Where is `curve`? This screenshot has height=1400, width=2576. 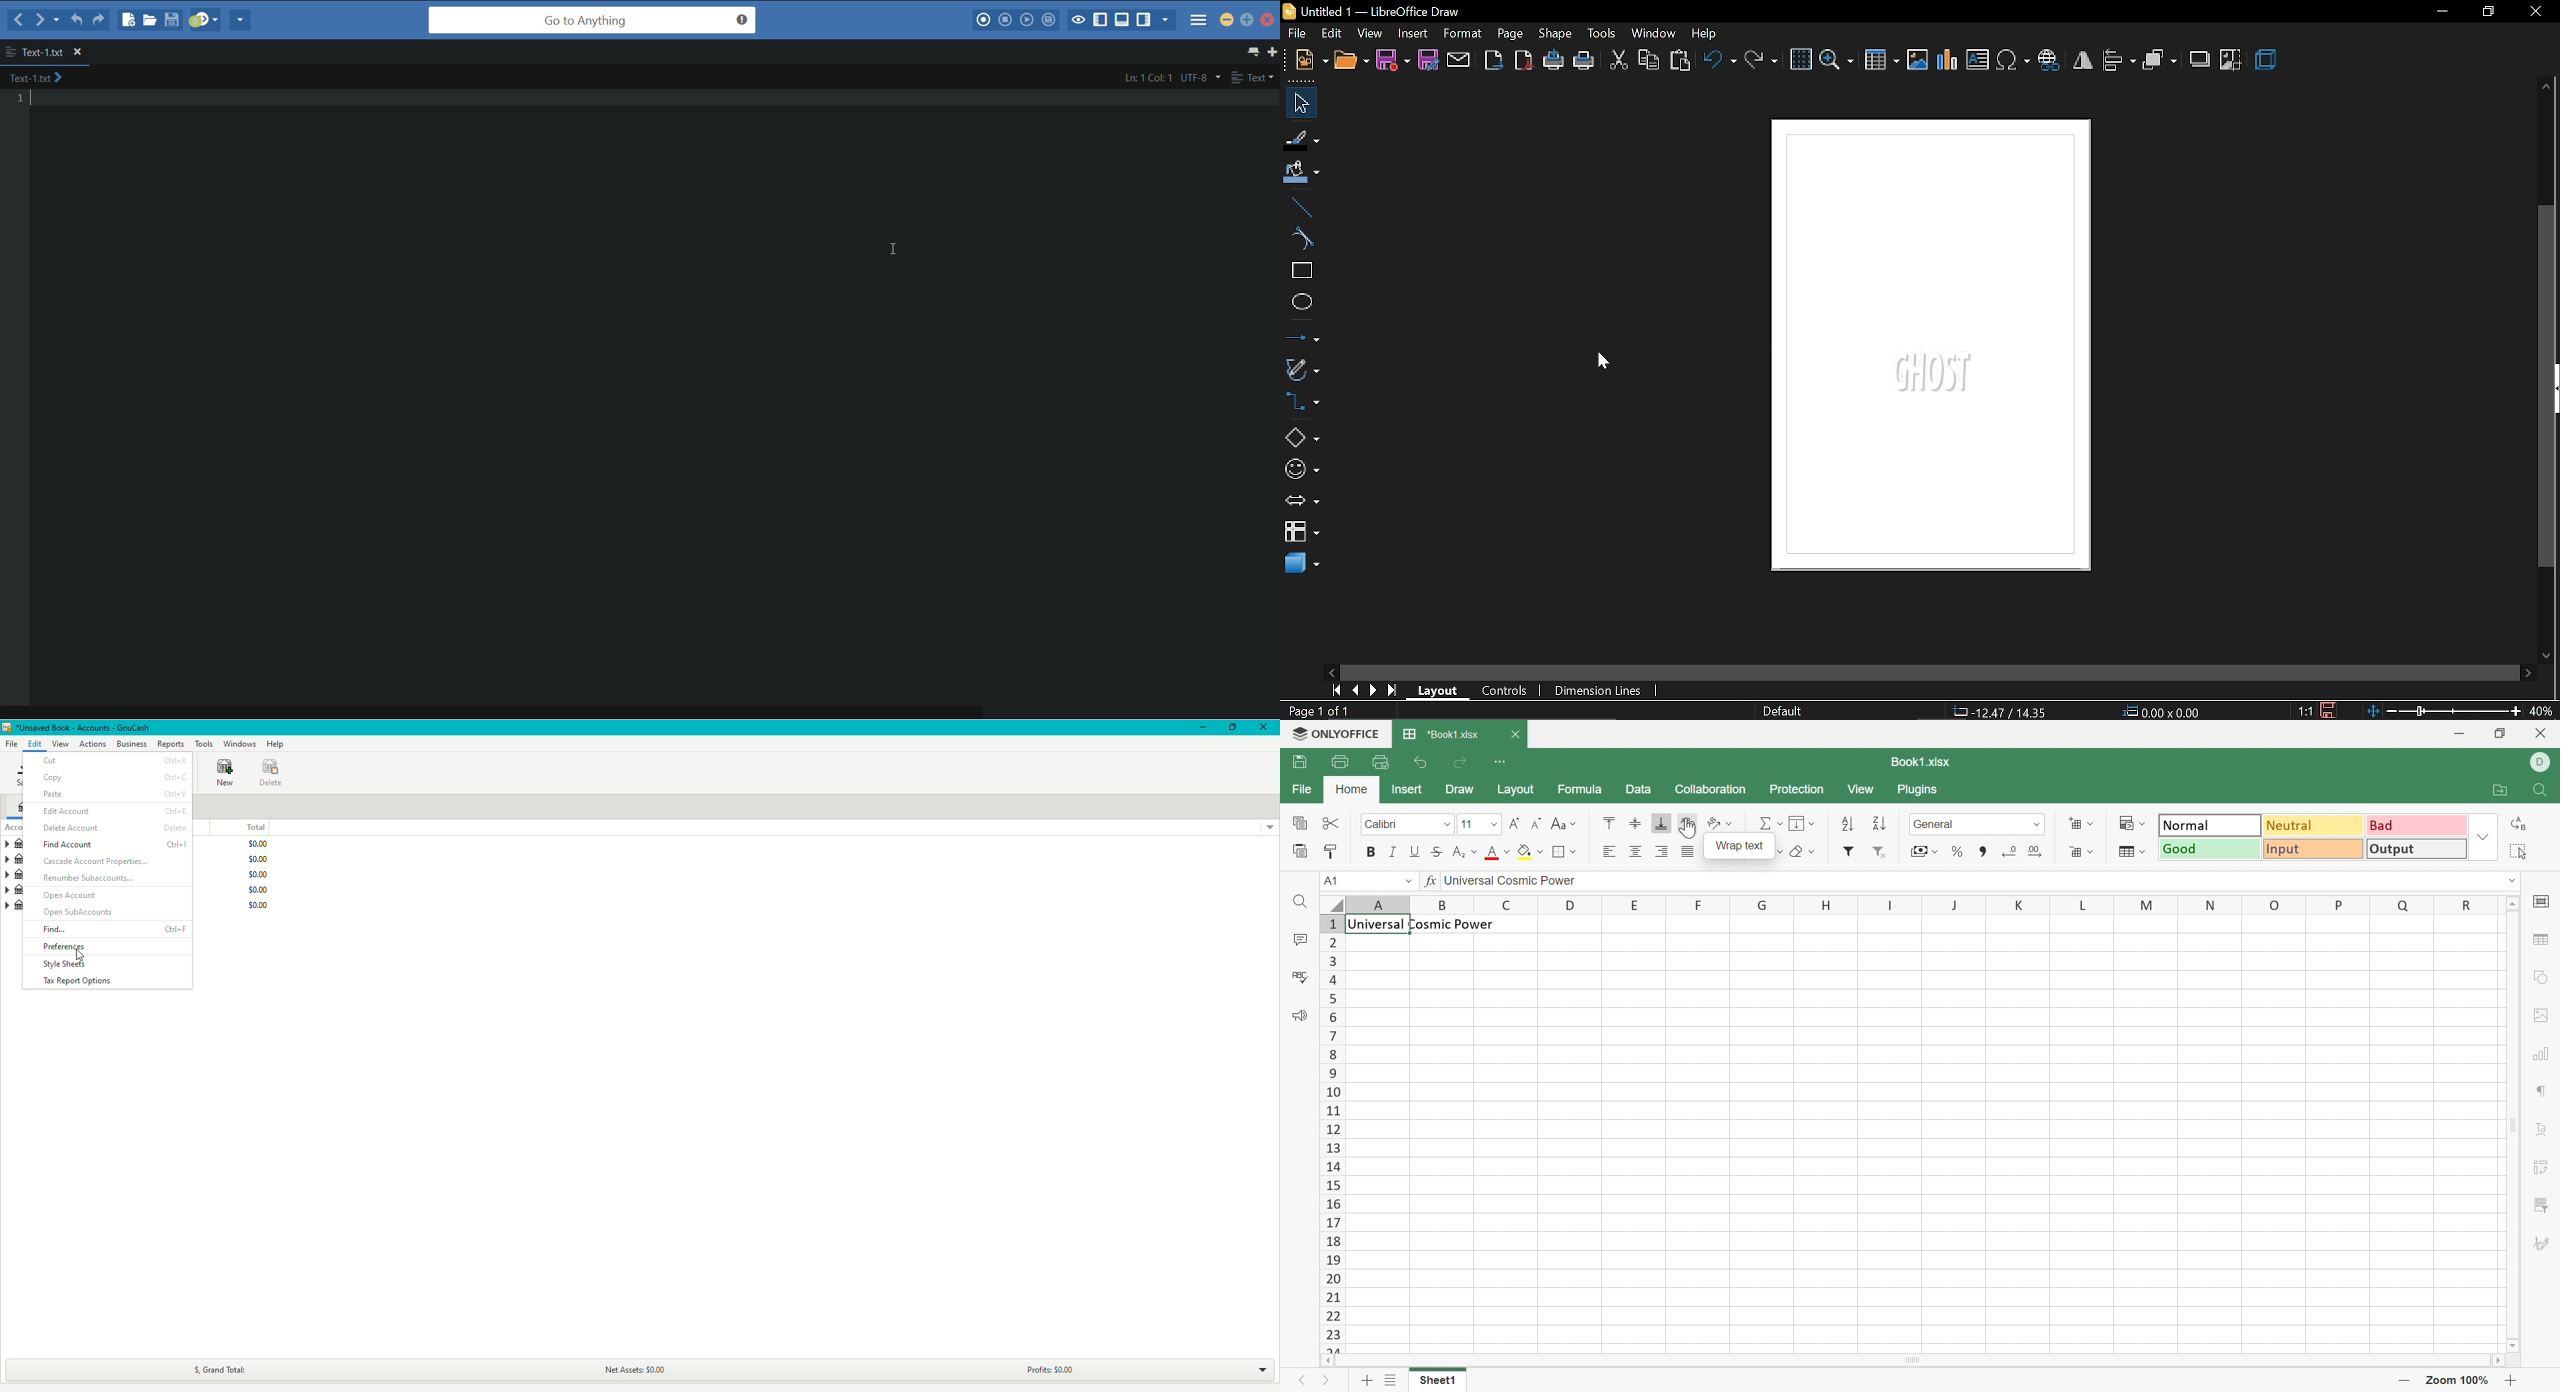
curve is located at coordinates (1298, 240).